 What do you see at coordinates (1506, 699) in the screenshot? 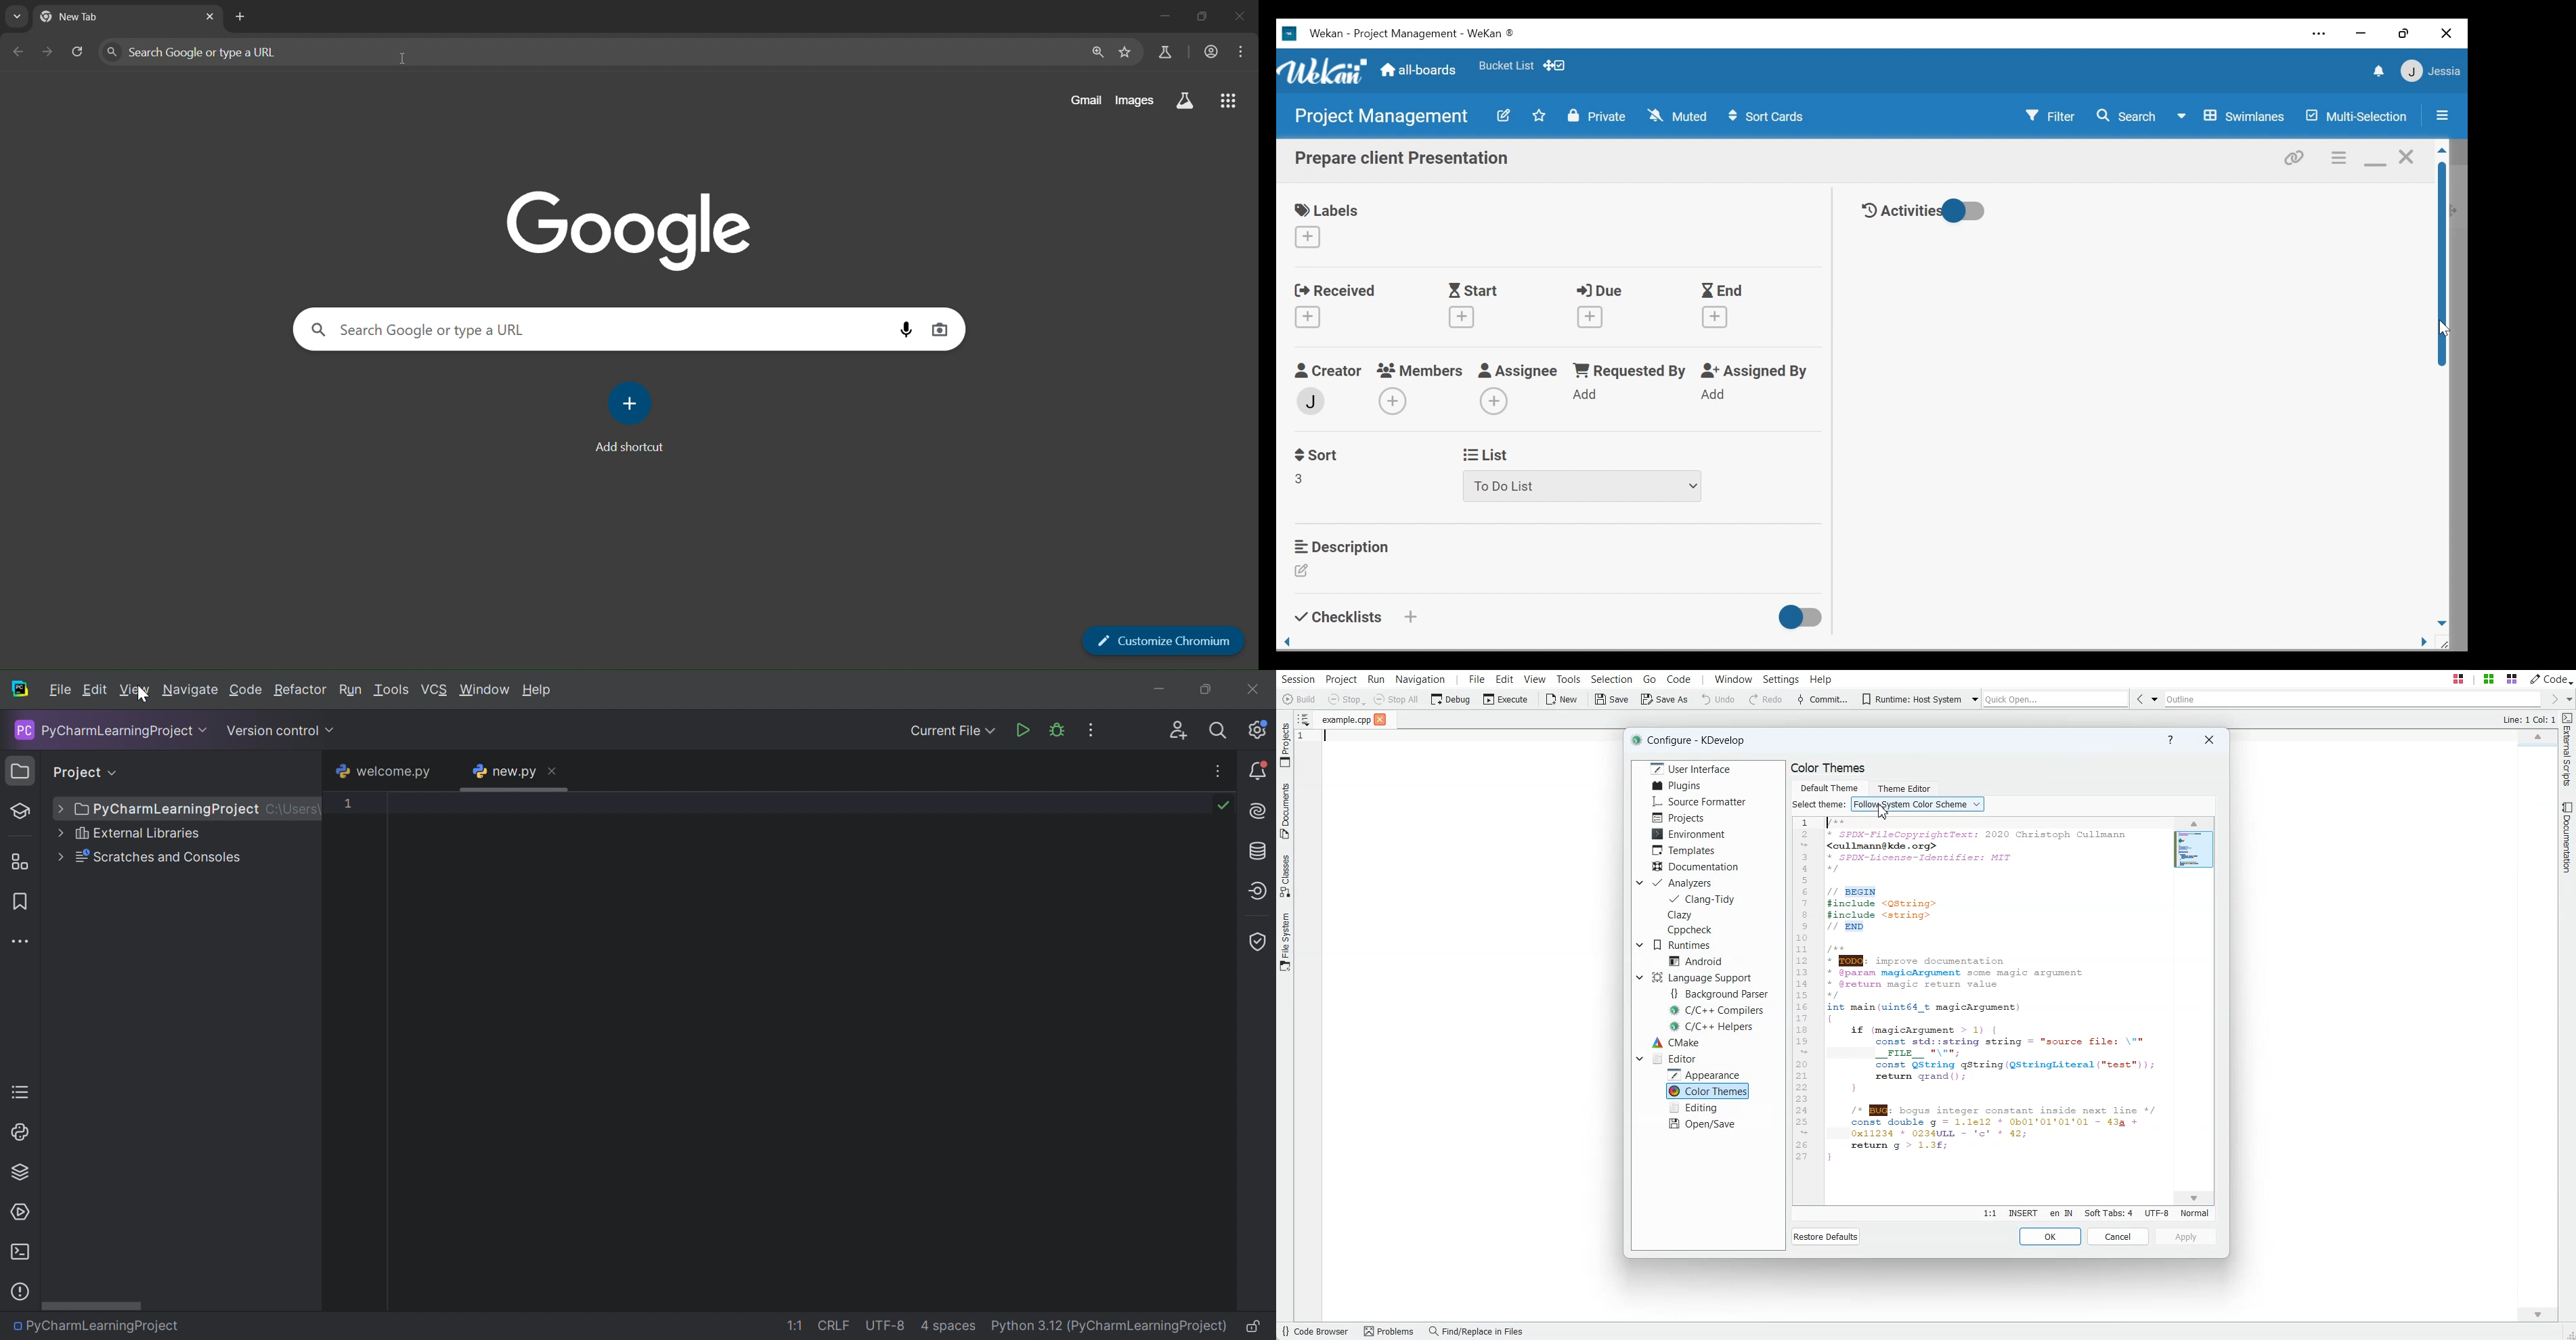
I see `Execute` at bounding box center [1506, 699].